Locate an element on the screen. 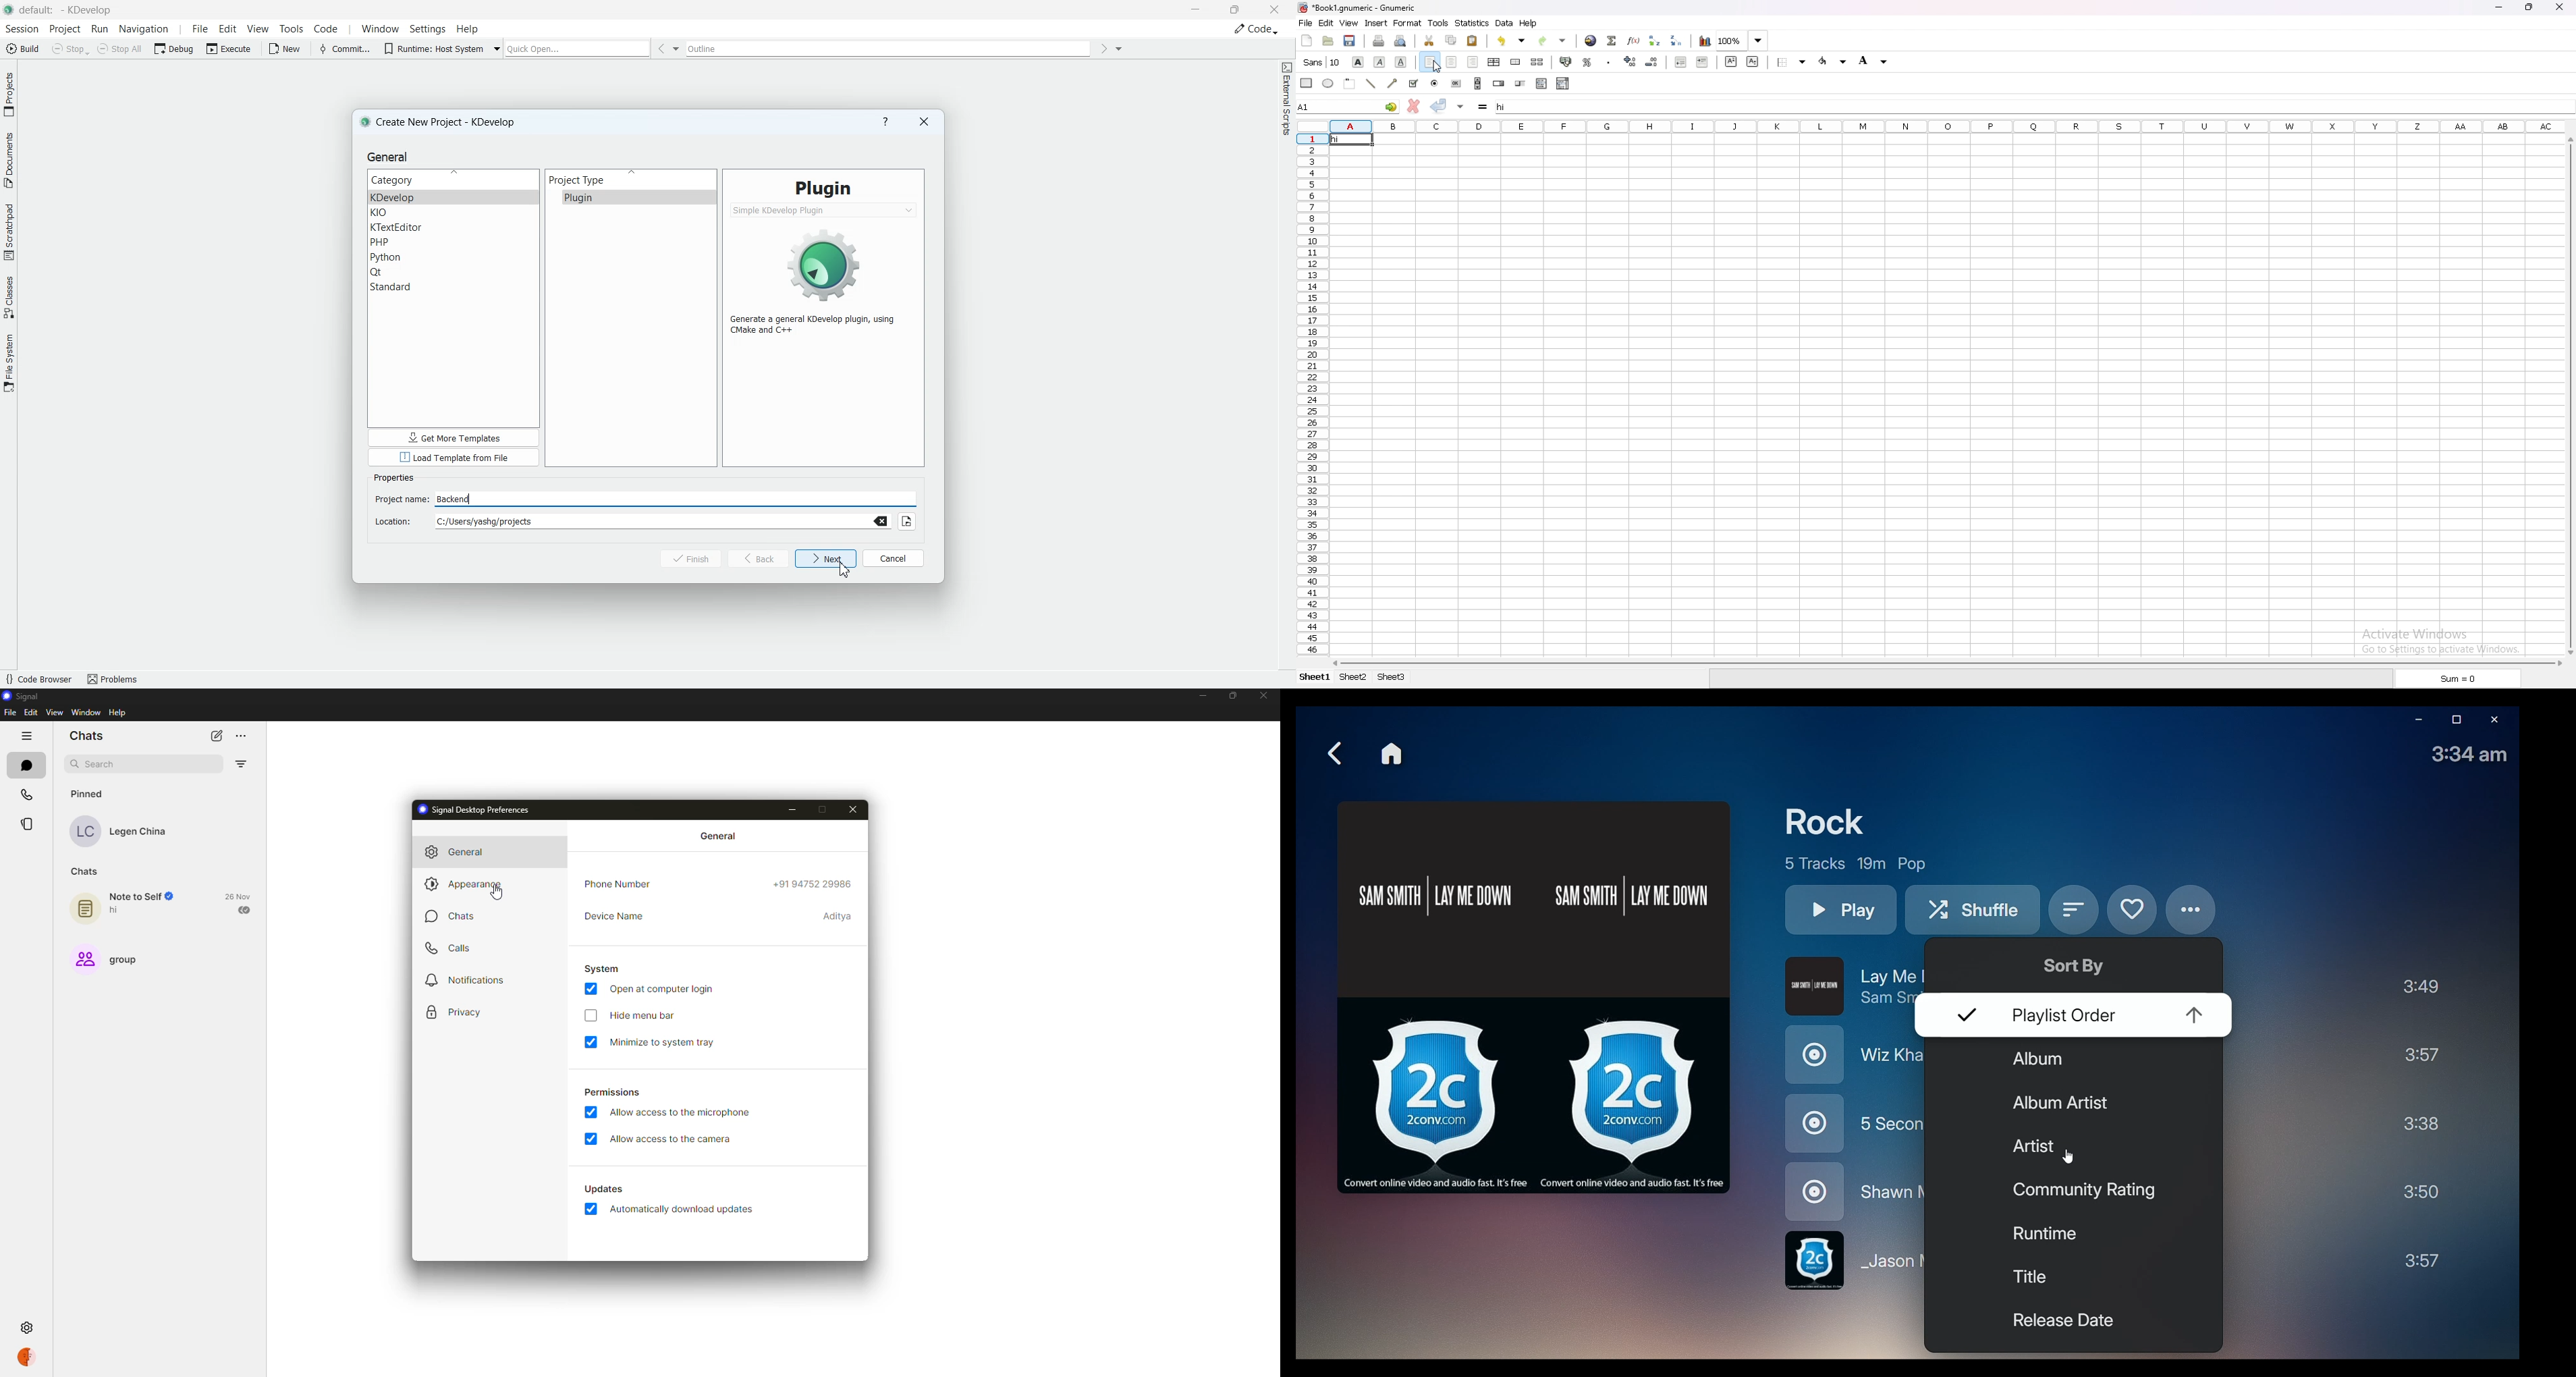 This screenshot has width=2576, height=1400. privacy is located at coordinates (452, 1013).